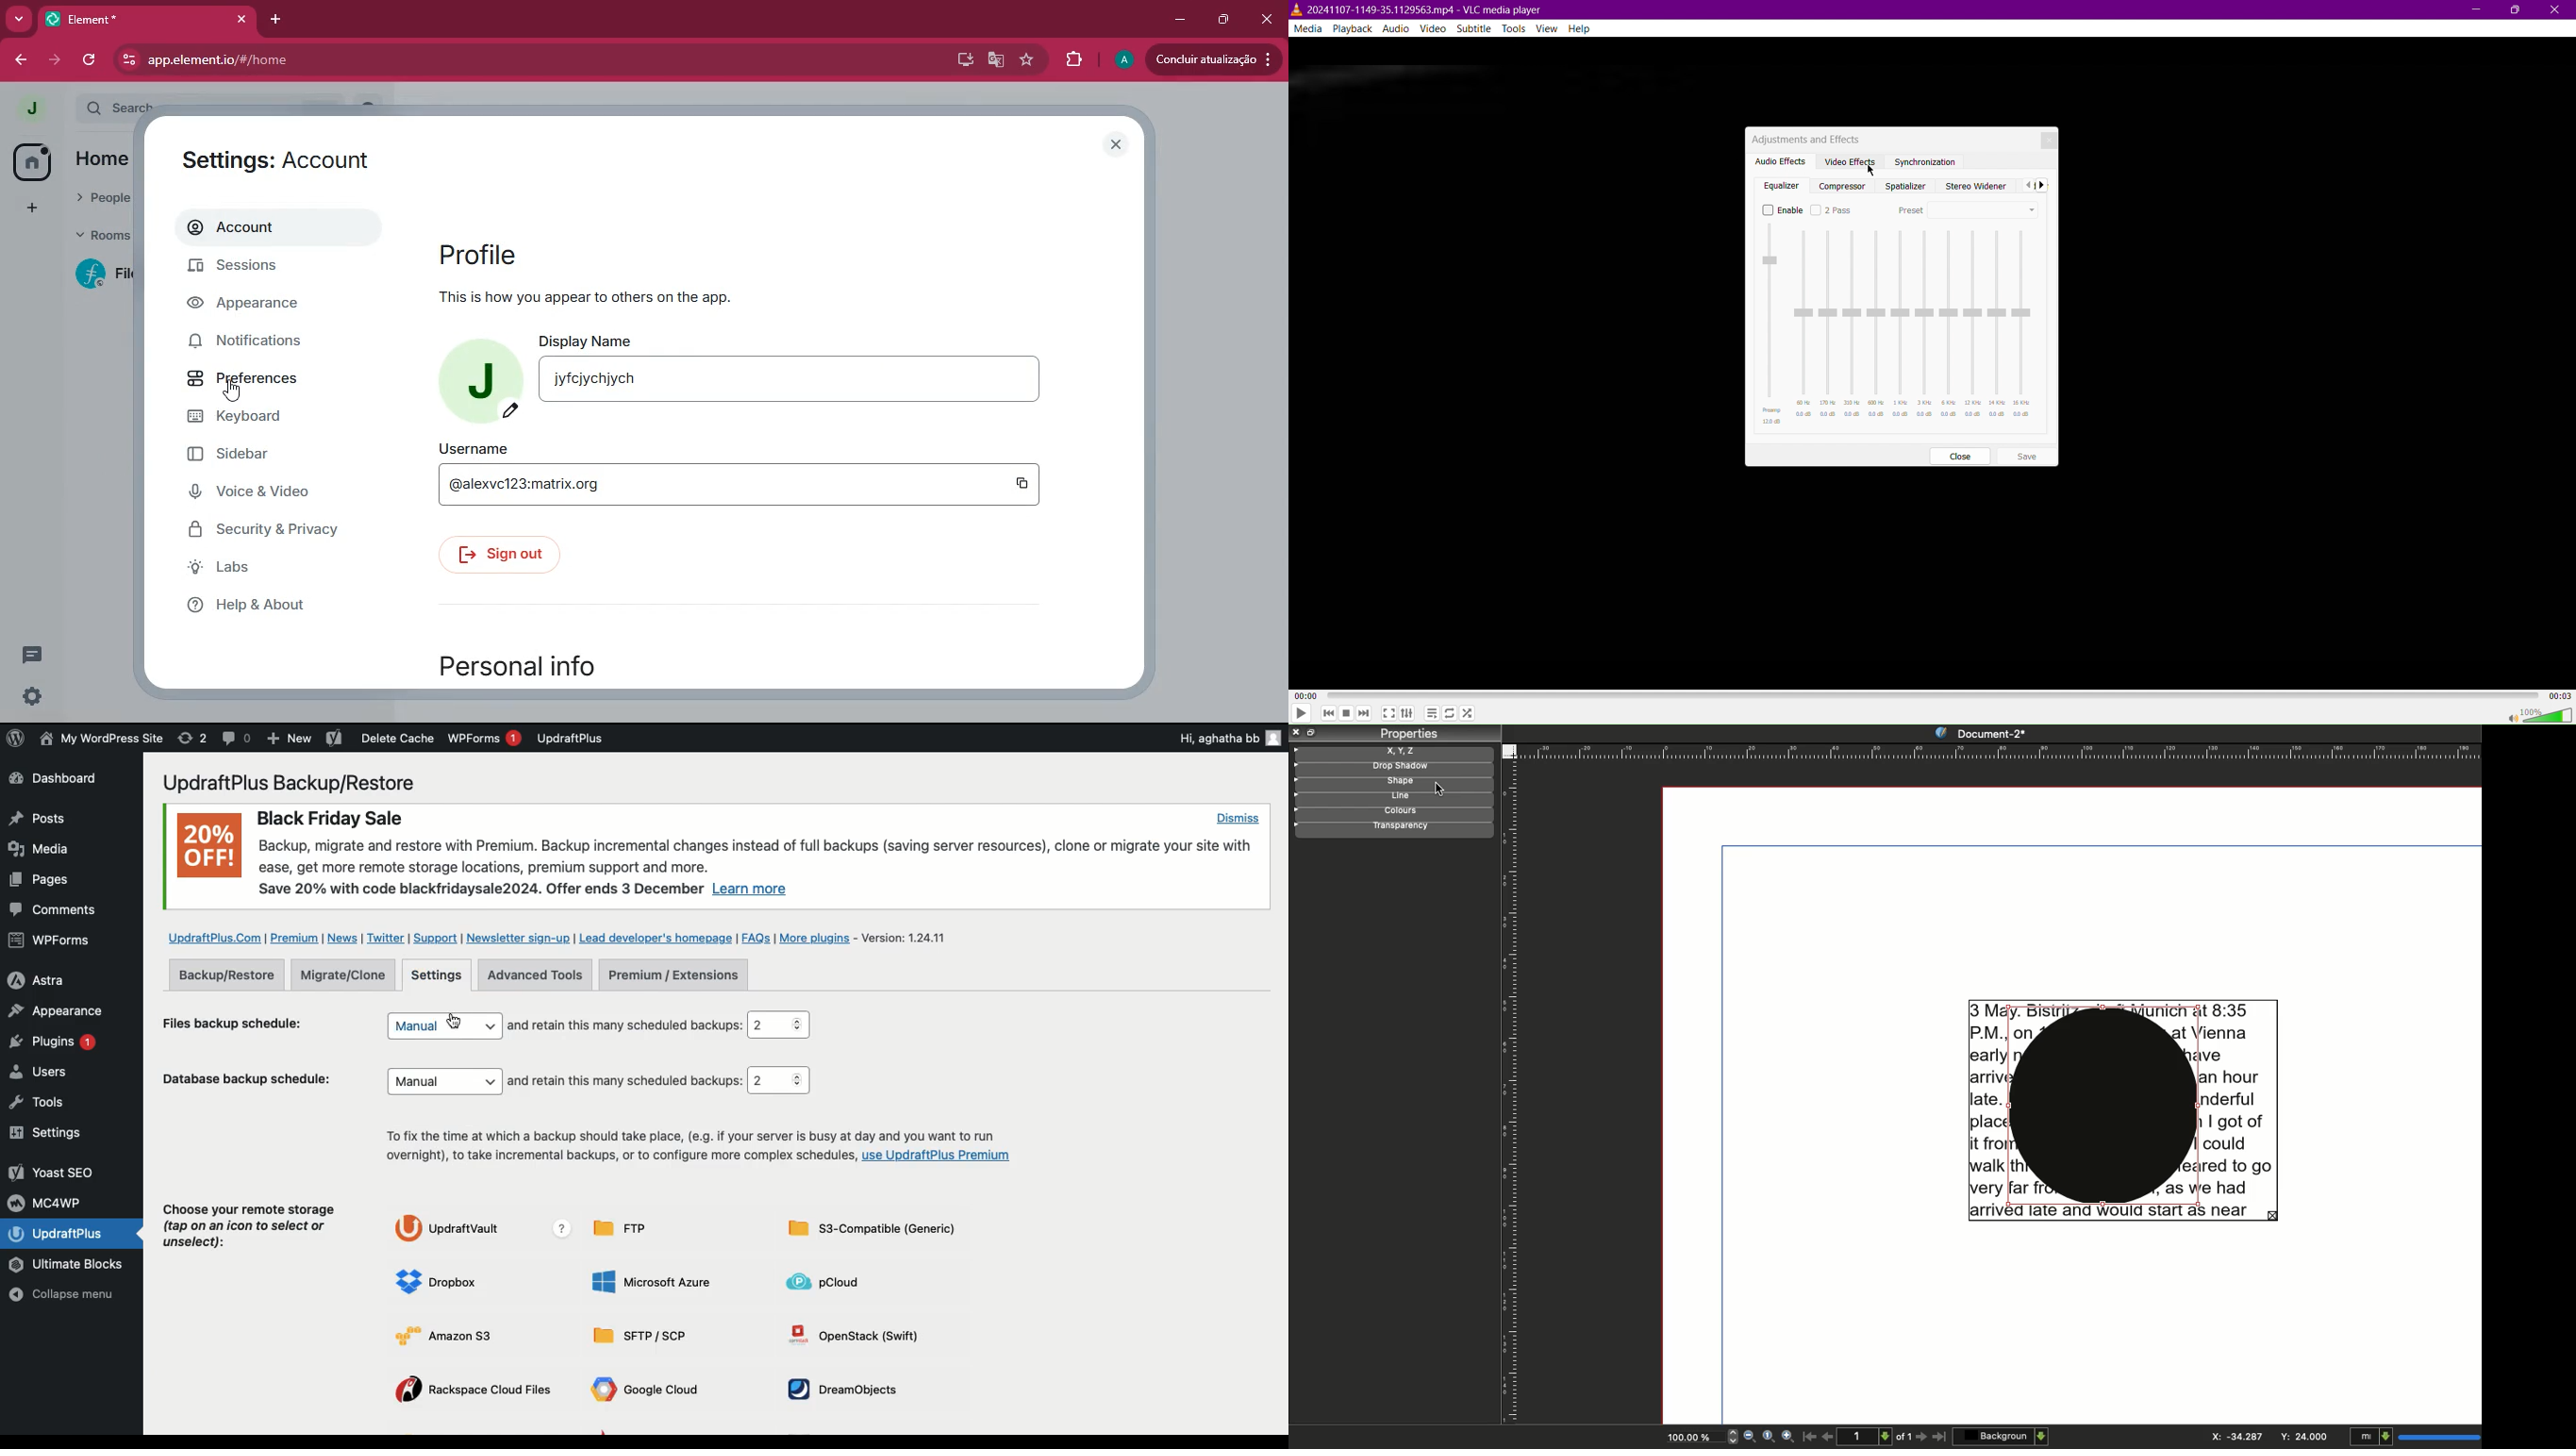 Image resolution: width=2576 pixels, height=1456 pixels. I want to click on 600 Hz Equalizer, so click(1876, 327).